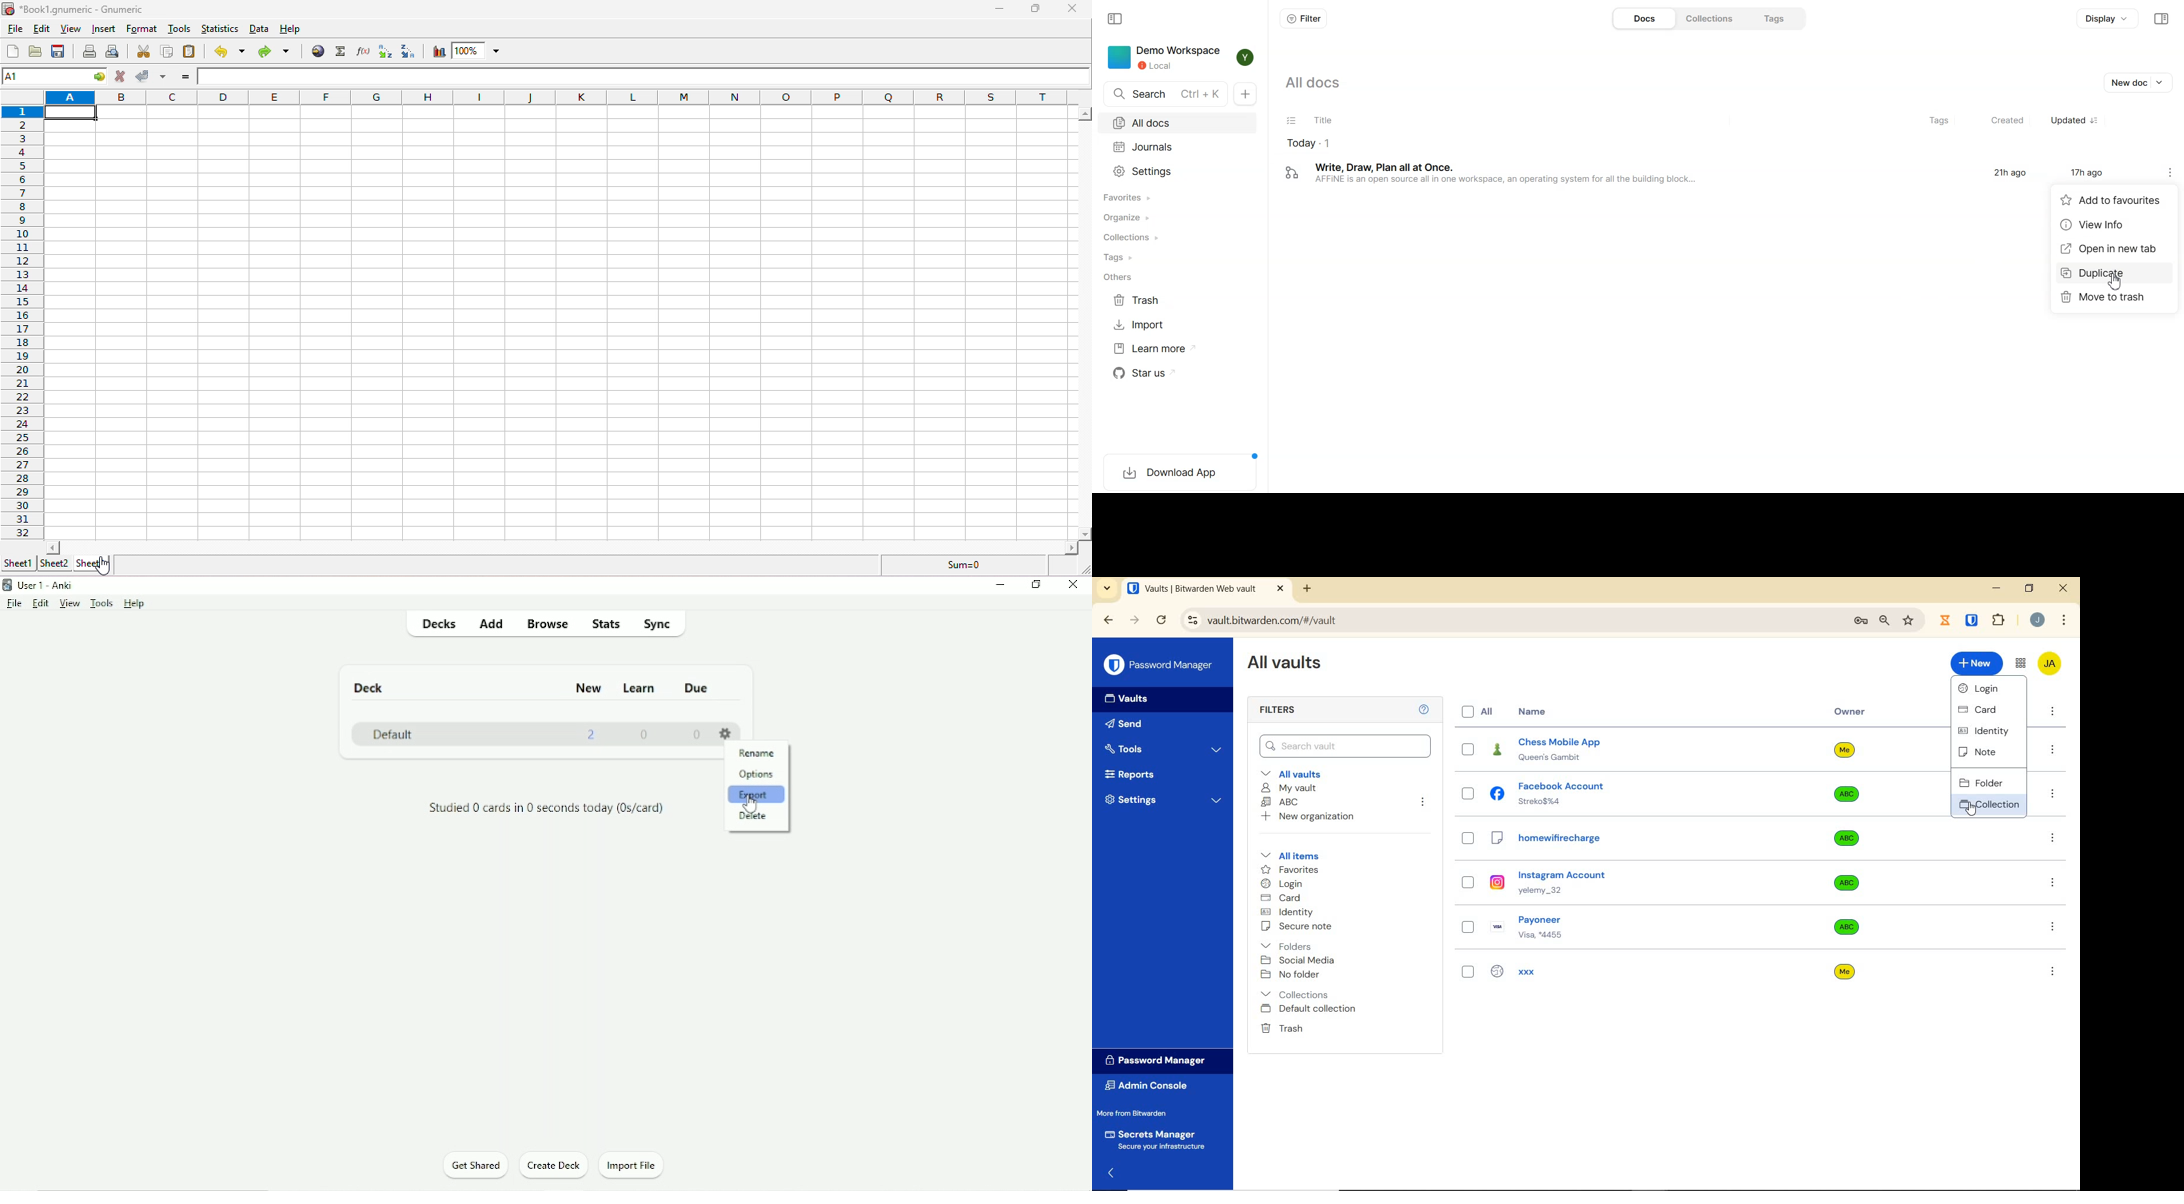 This screenshot has height=1204, width=2184. I want to click on View, so click(70, 604).